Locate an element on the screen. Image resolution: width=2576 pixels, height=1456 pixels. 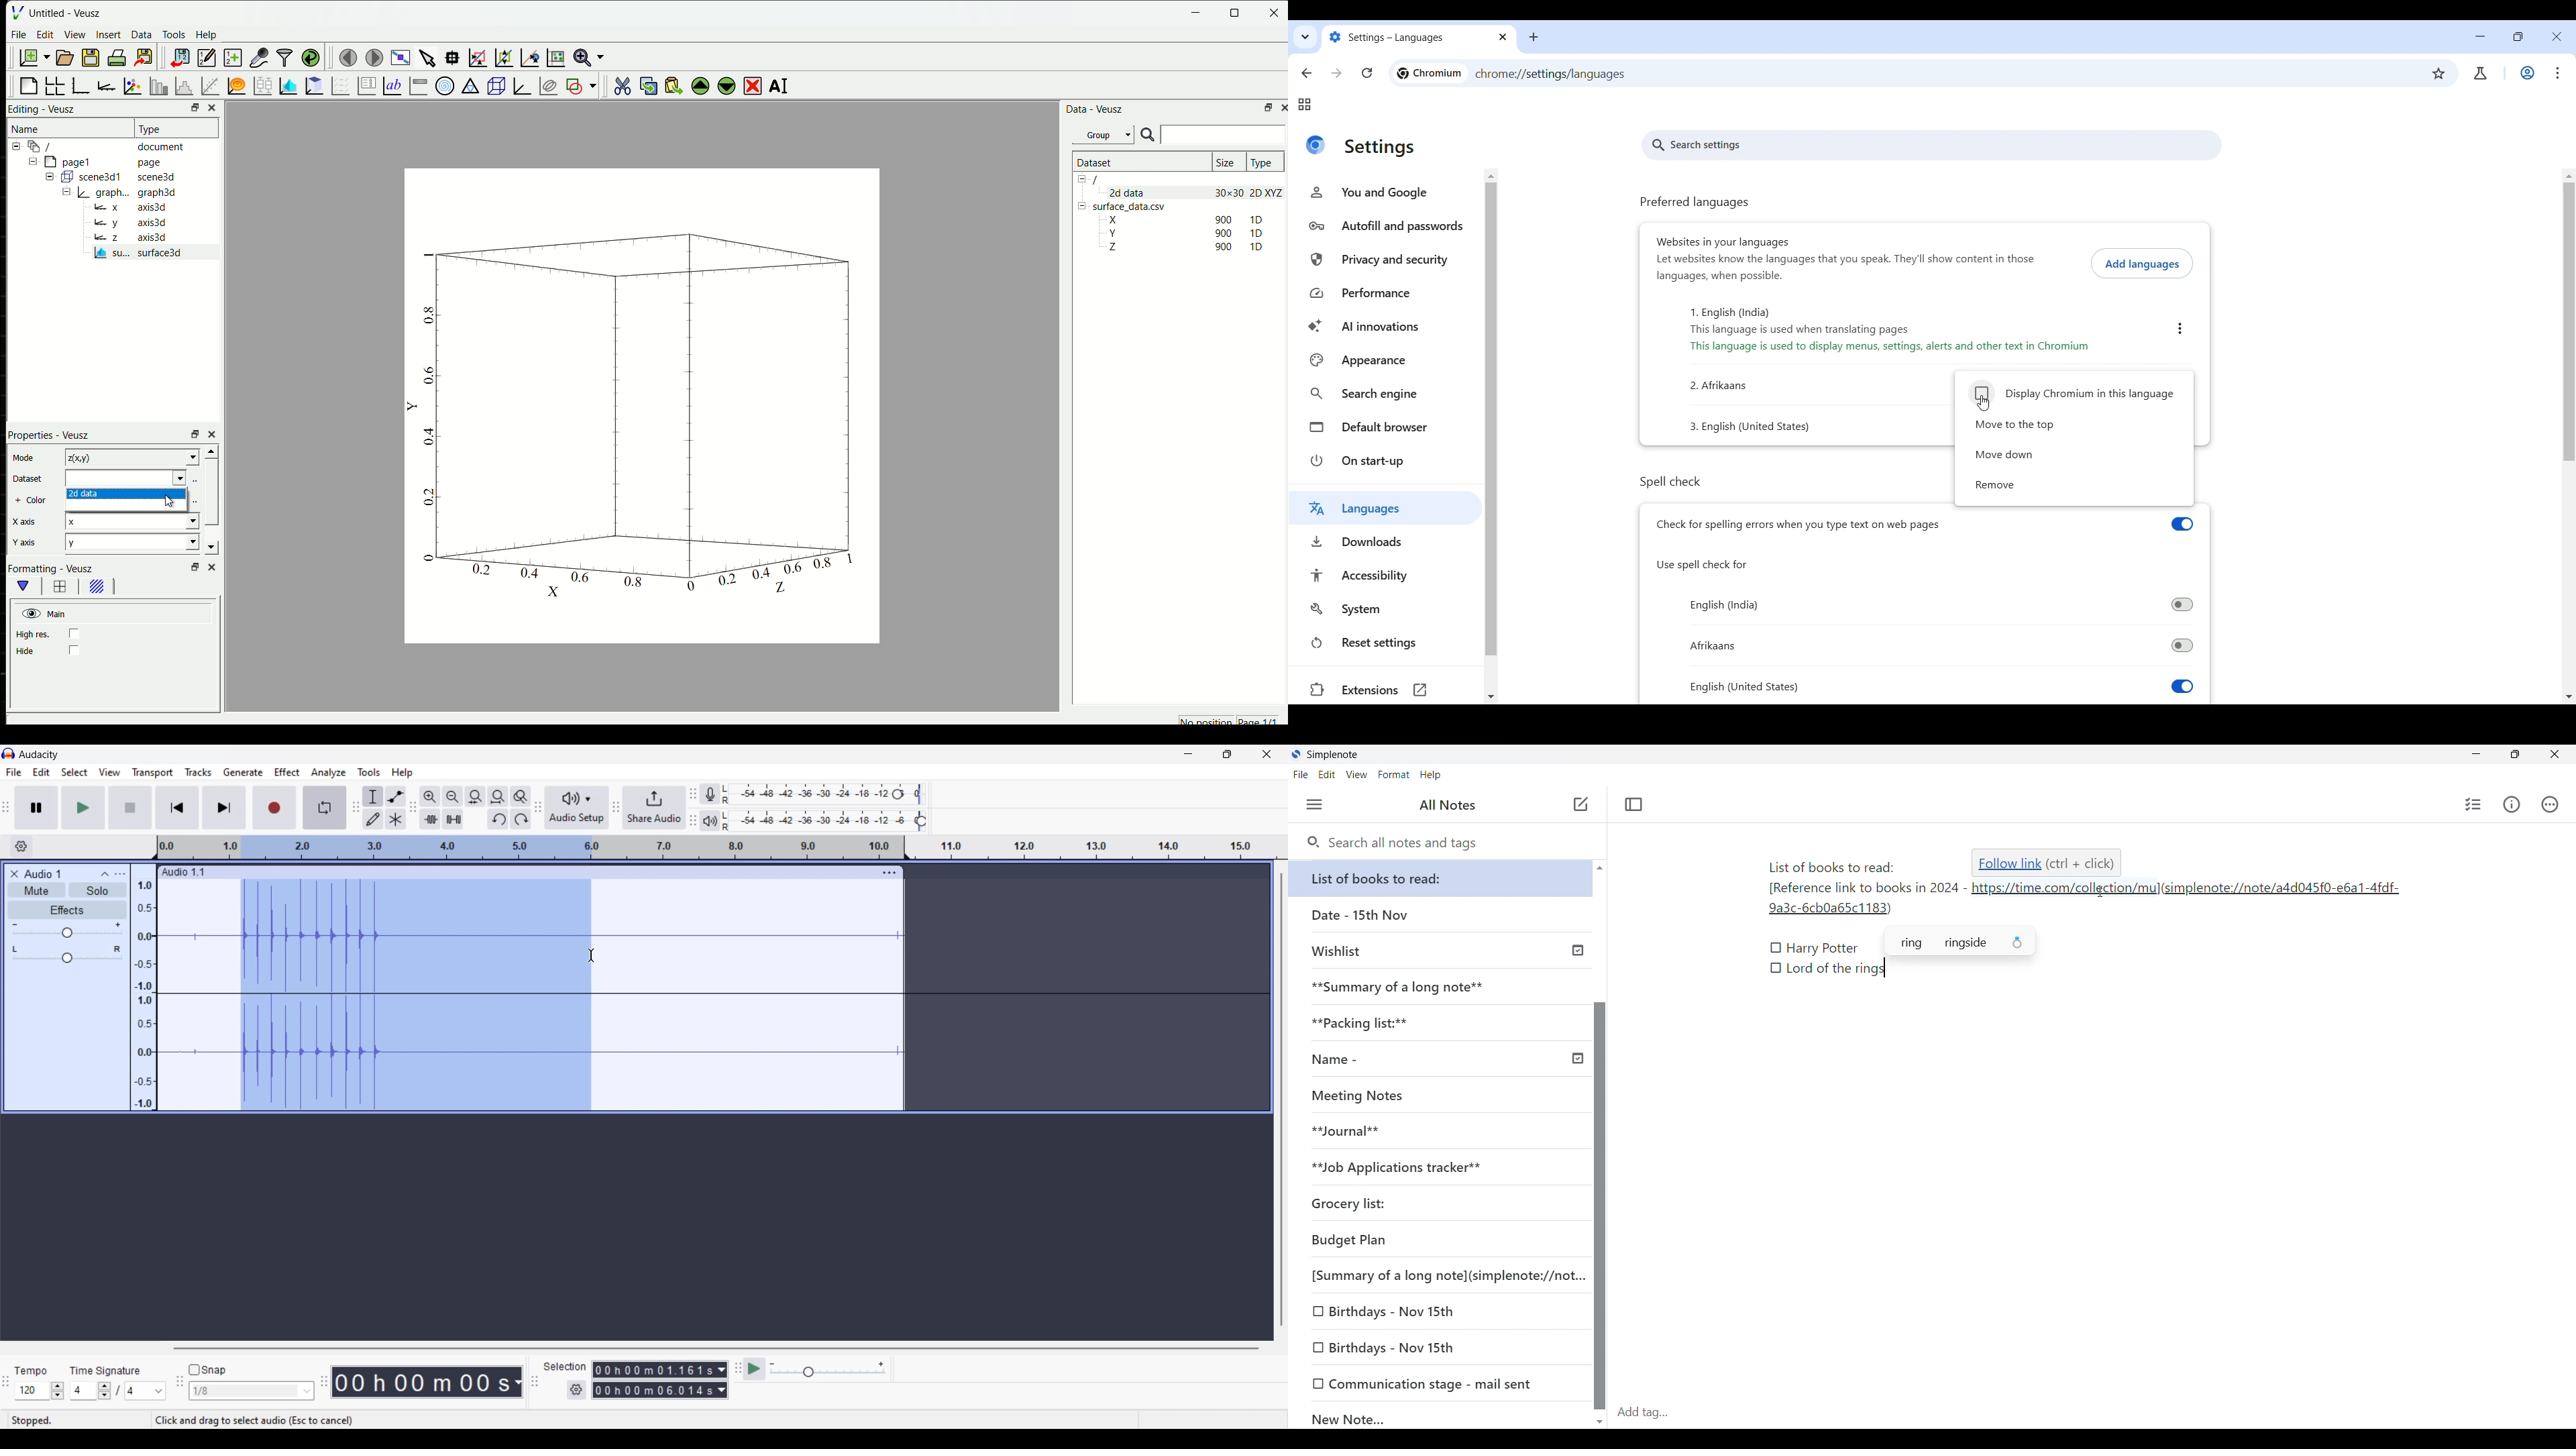
Vertical scroll bar is located at coordinates (1599, 1143).